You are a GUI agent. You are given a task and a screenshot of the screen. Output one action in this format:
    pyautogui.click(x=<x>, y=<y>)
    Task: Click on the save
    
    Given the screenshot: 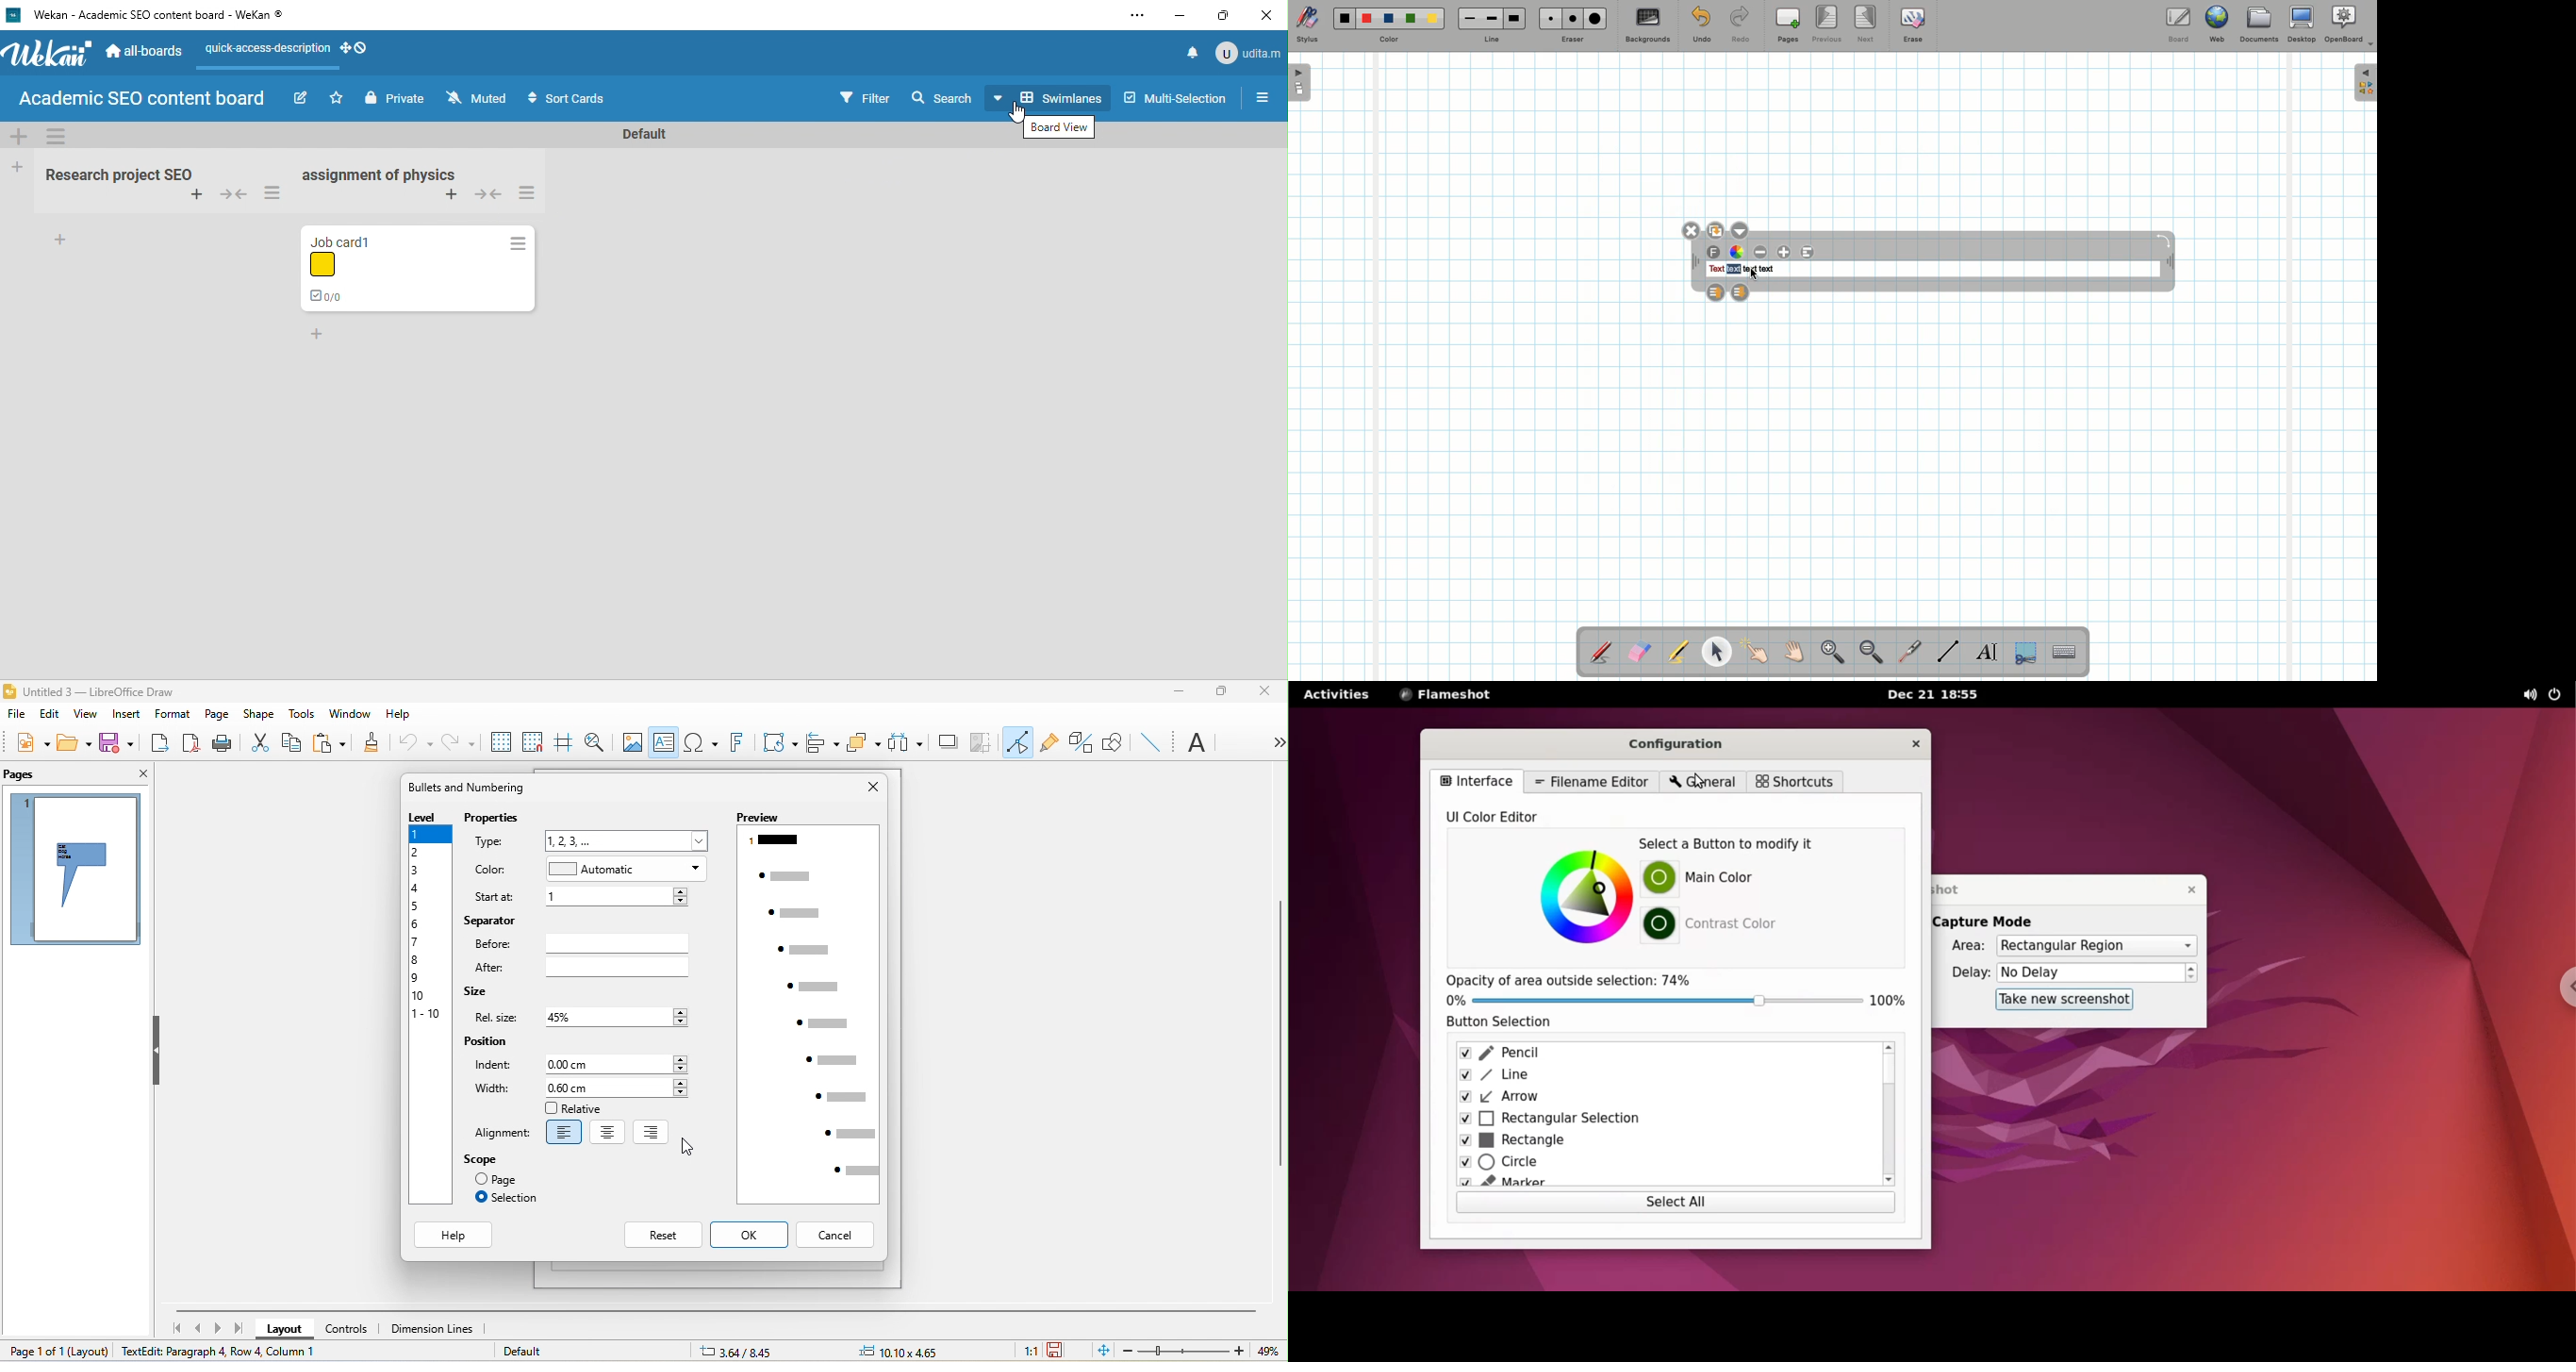 What is the action you would take?
    pyautogui.click(x=116, y=742)
    